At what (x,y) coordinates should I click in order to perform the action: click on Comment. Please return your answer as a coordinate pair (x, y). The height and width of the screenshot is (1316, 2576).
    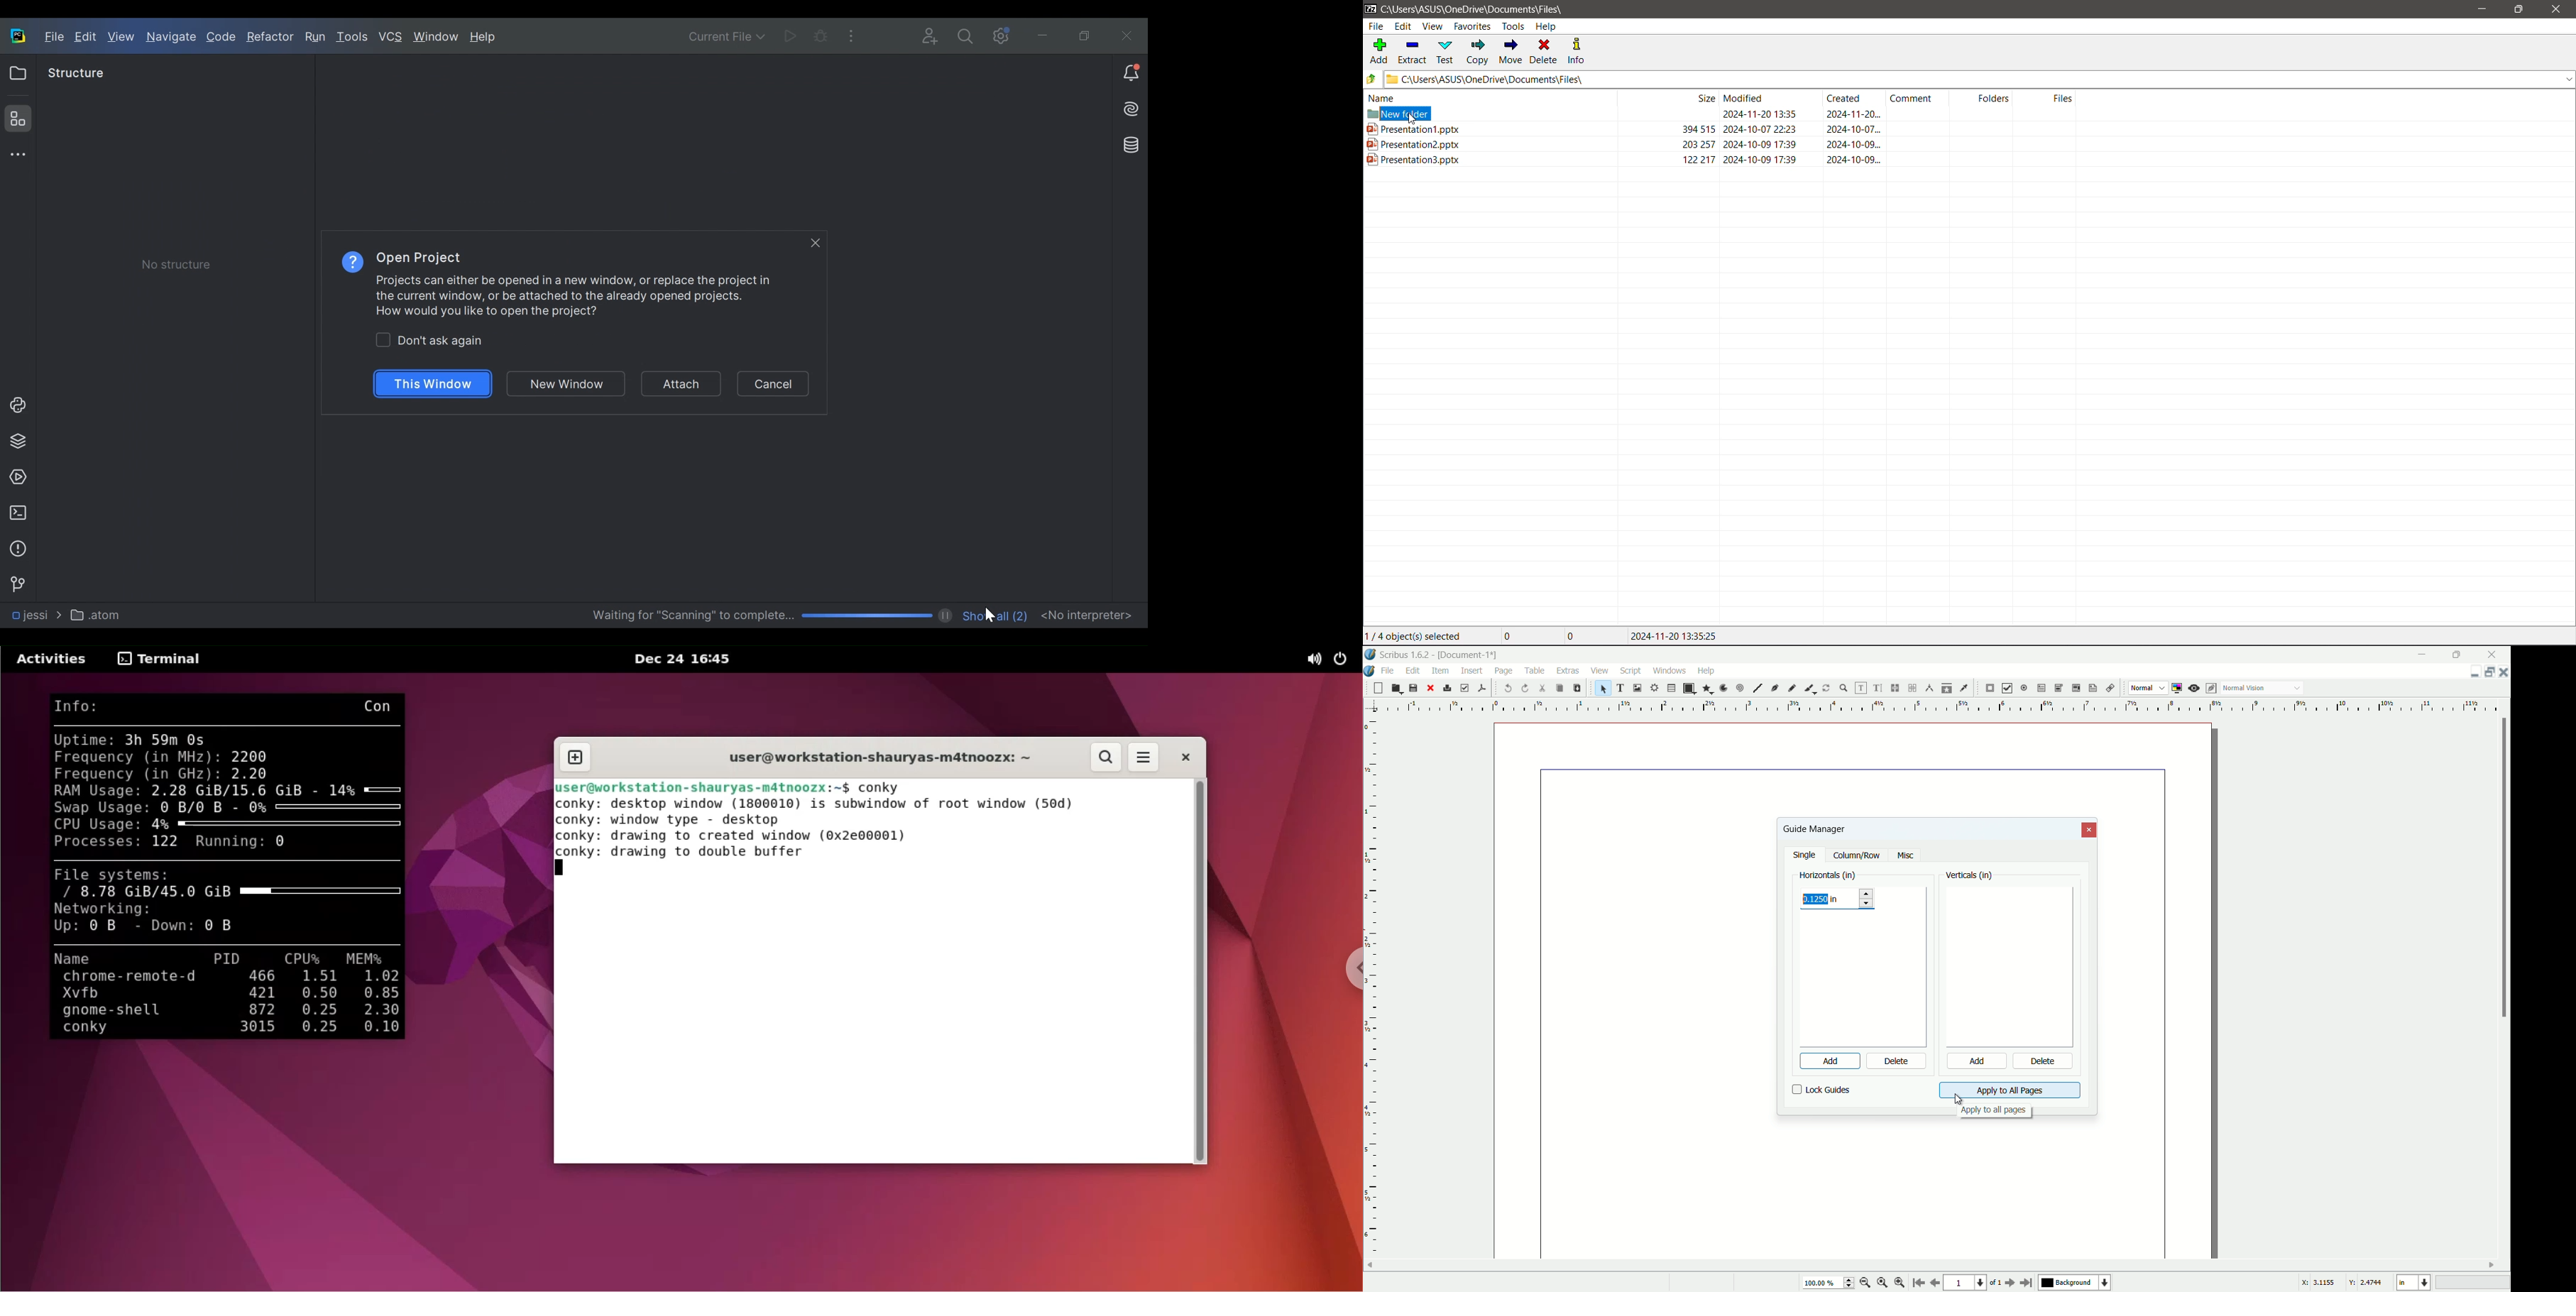
    Looking at the image, I should click on (1920, 98).